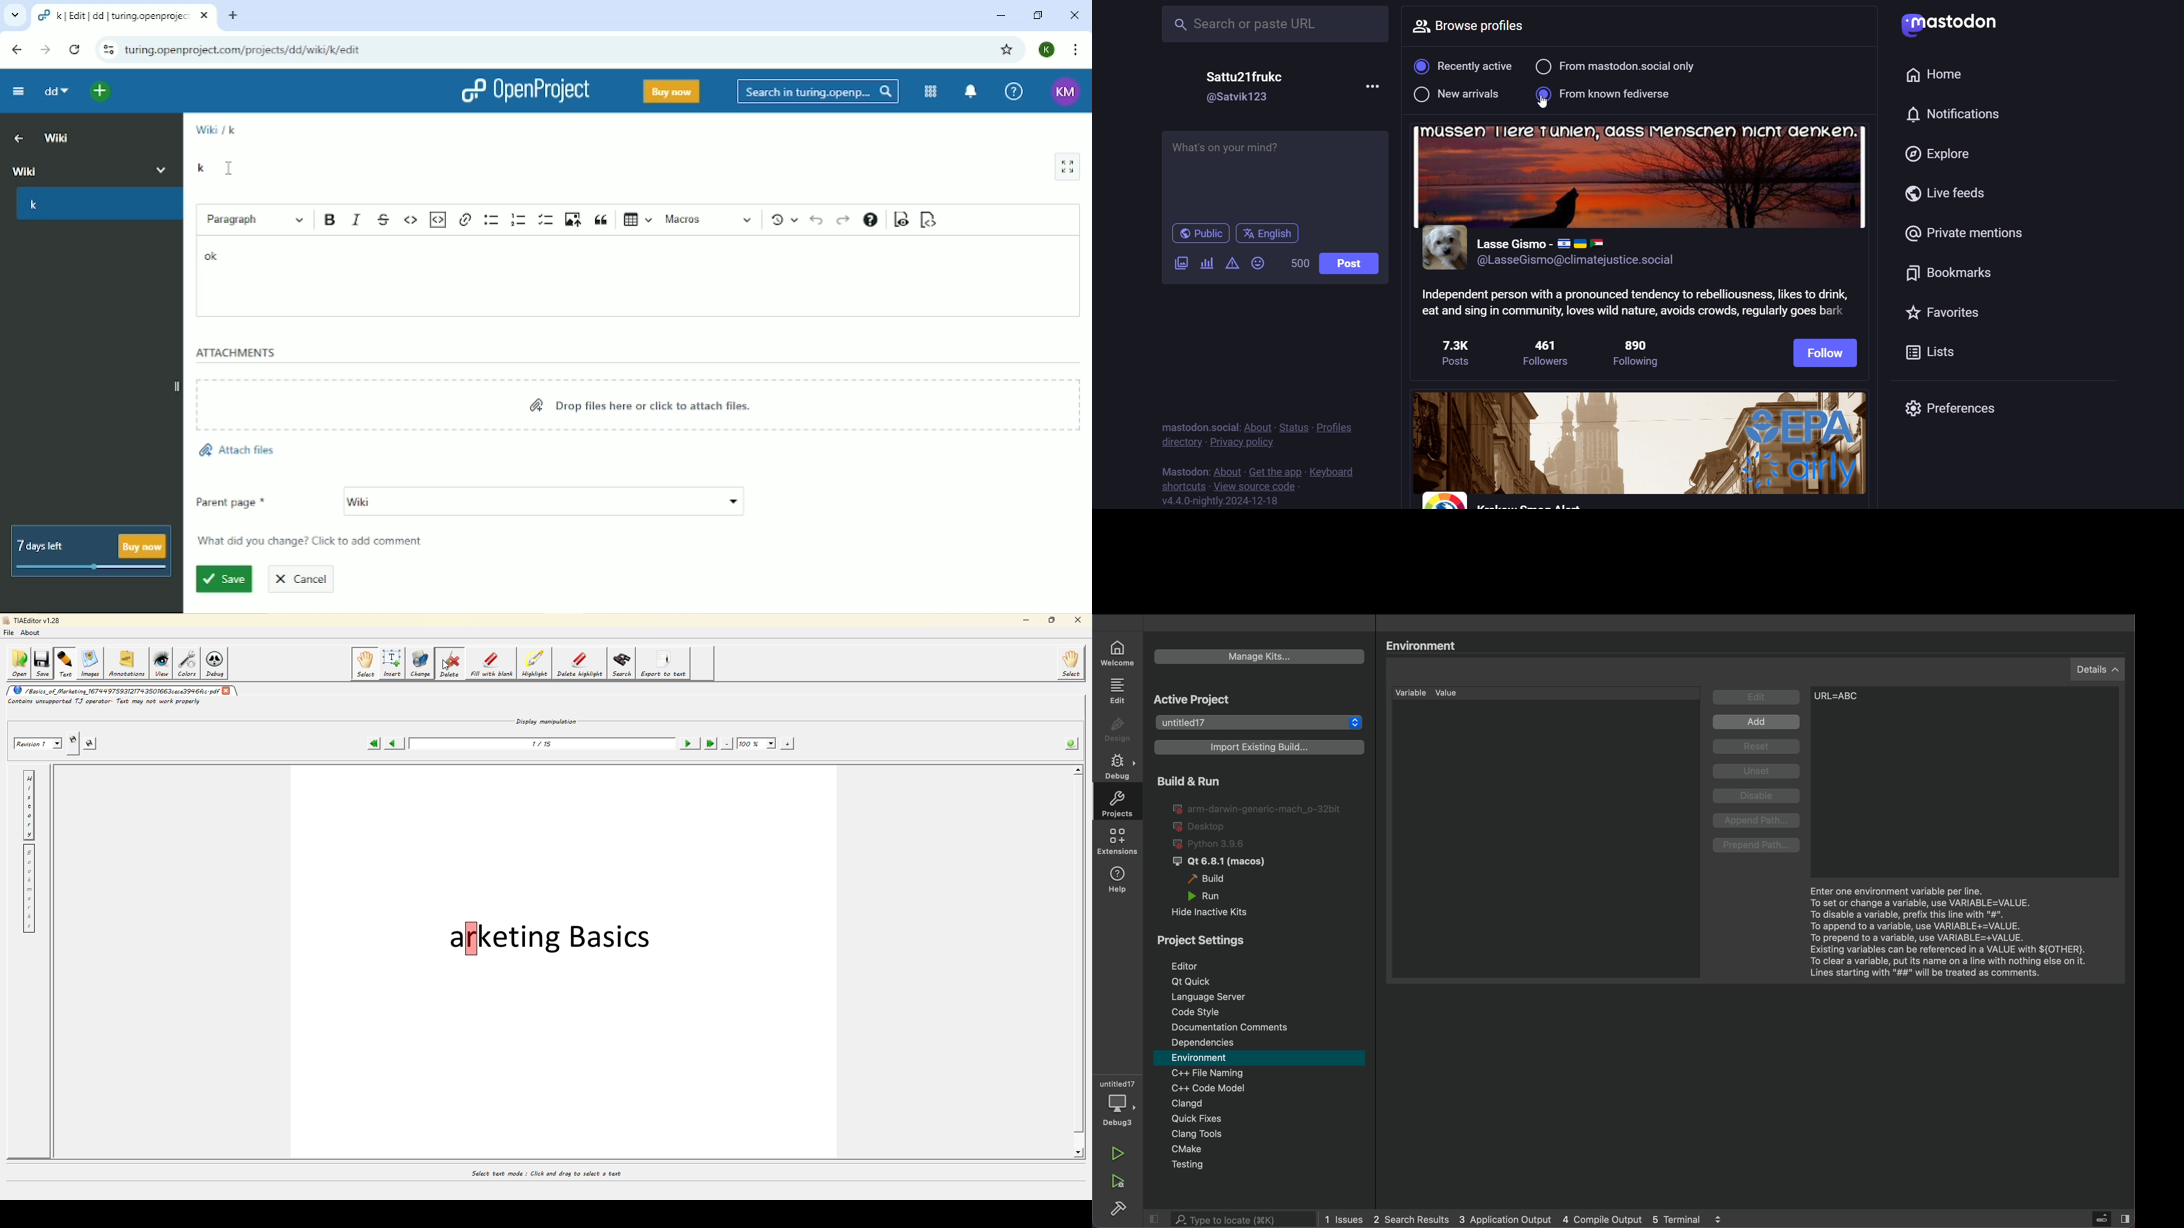 This screenshot has width=2184, height=1232. Describe the element at coordinates (1472, 26) in the screenshot. I see `browse profile` at that location.